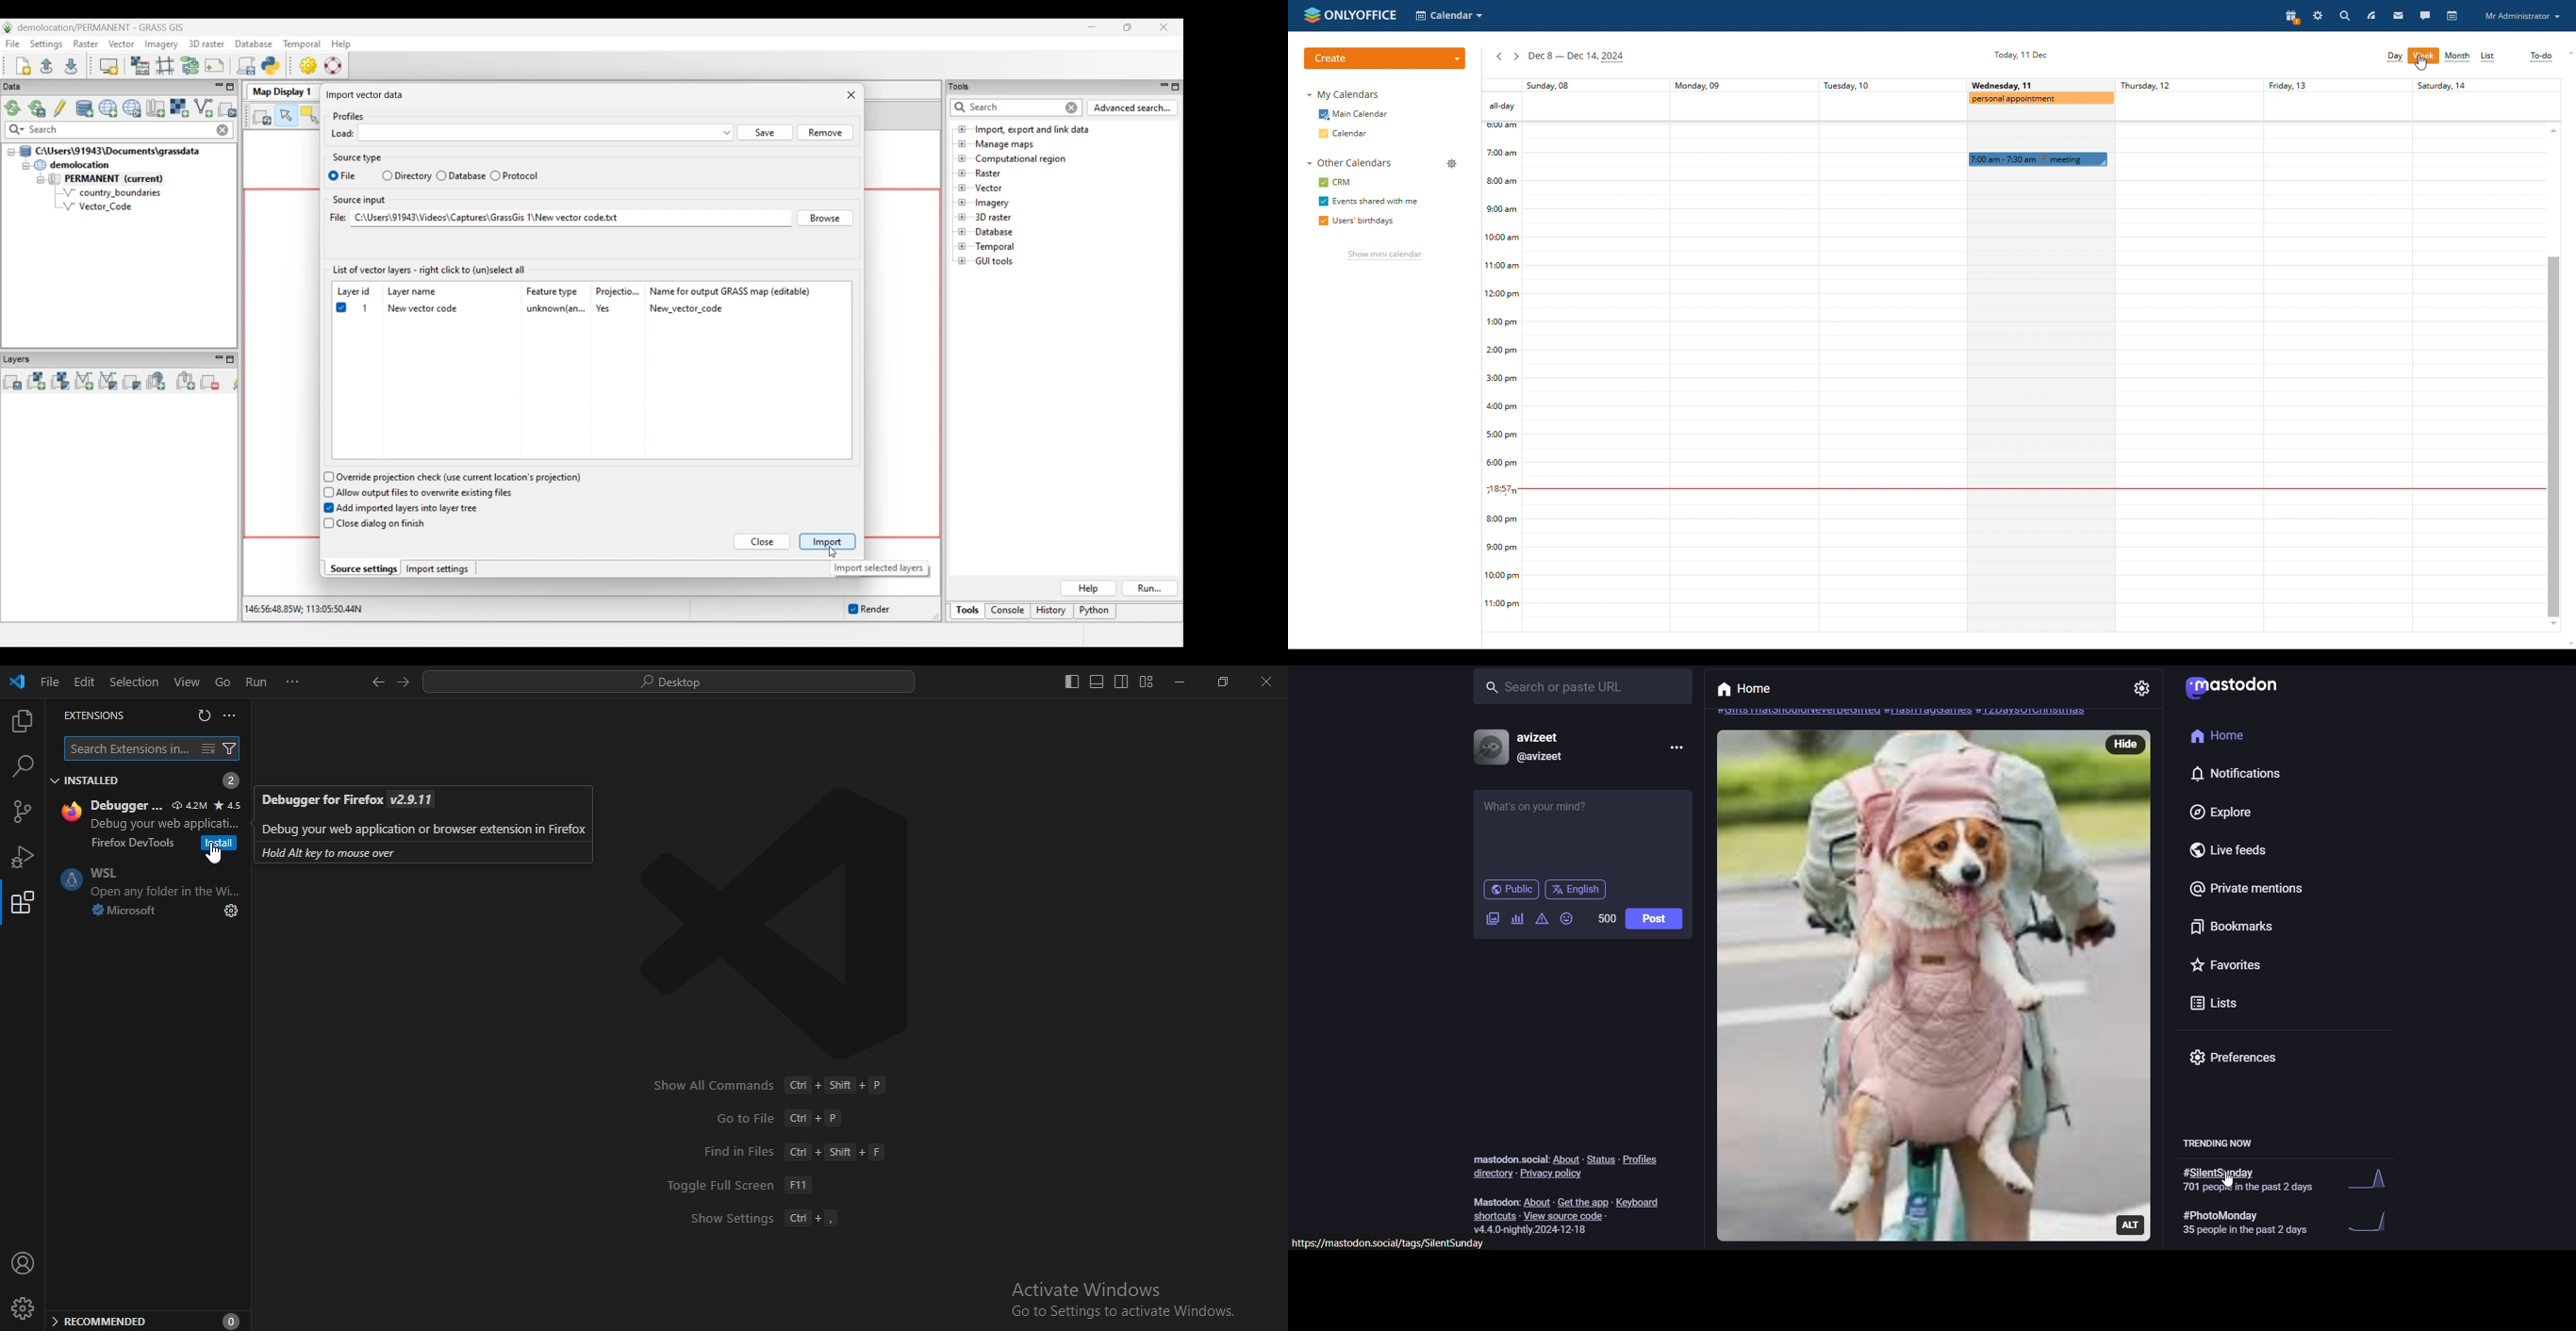 The width and height of the screenshot is (2576, 1344). I want to click on views and more actions, so click(231, 715).